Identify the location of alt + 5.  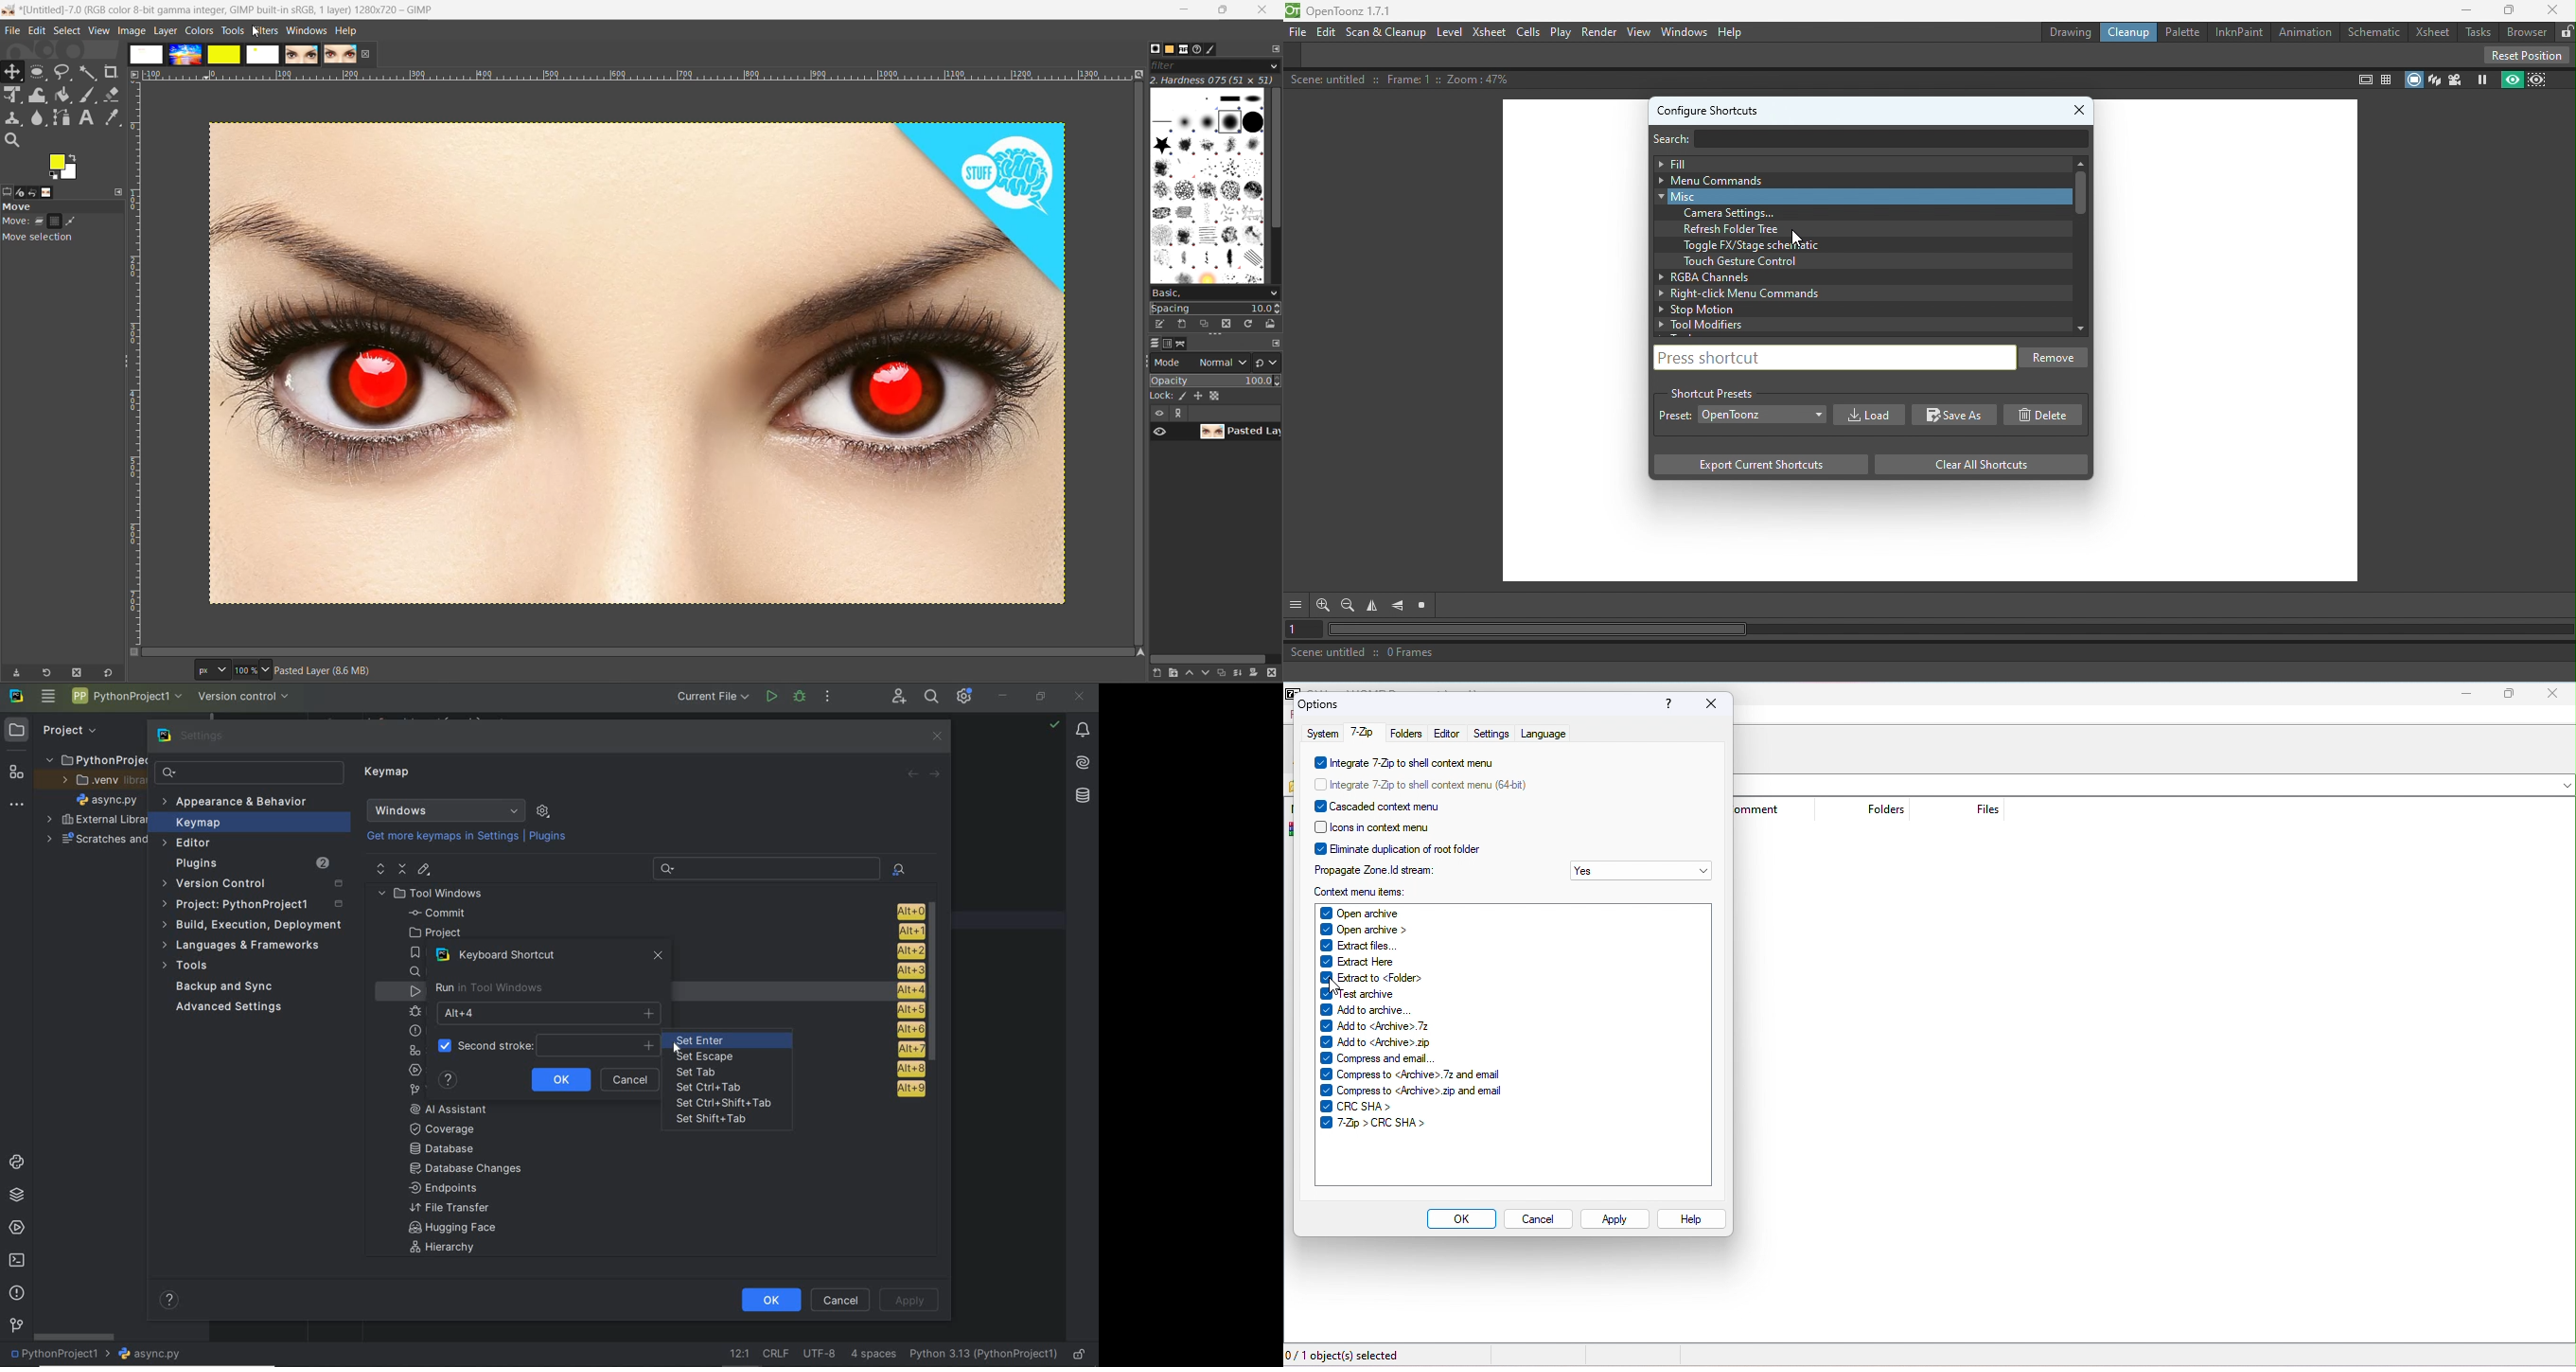
(909, 1010).